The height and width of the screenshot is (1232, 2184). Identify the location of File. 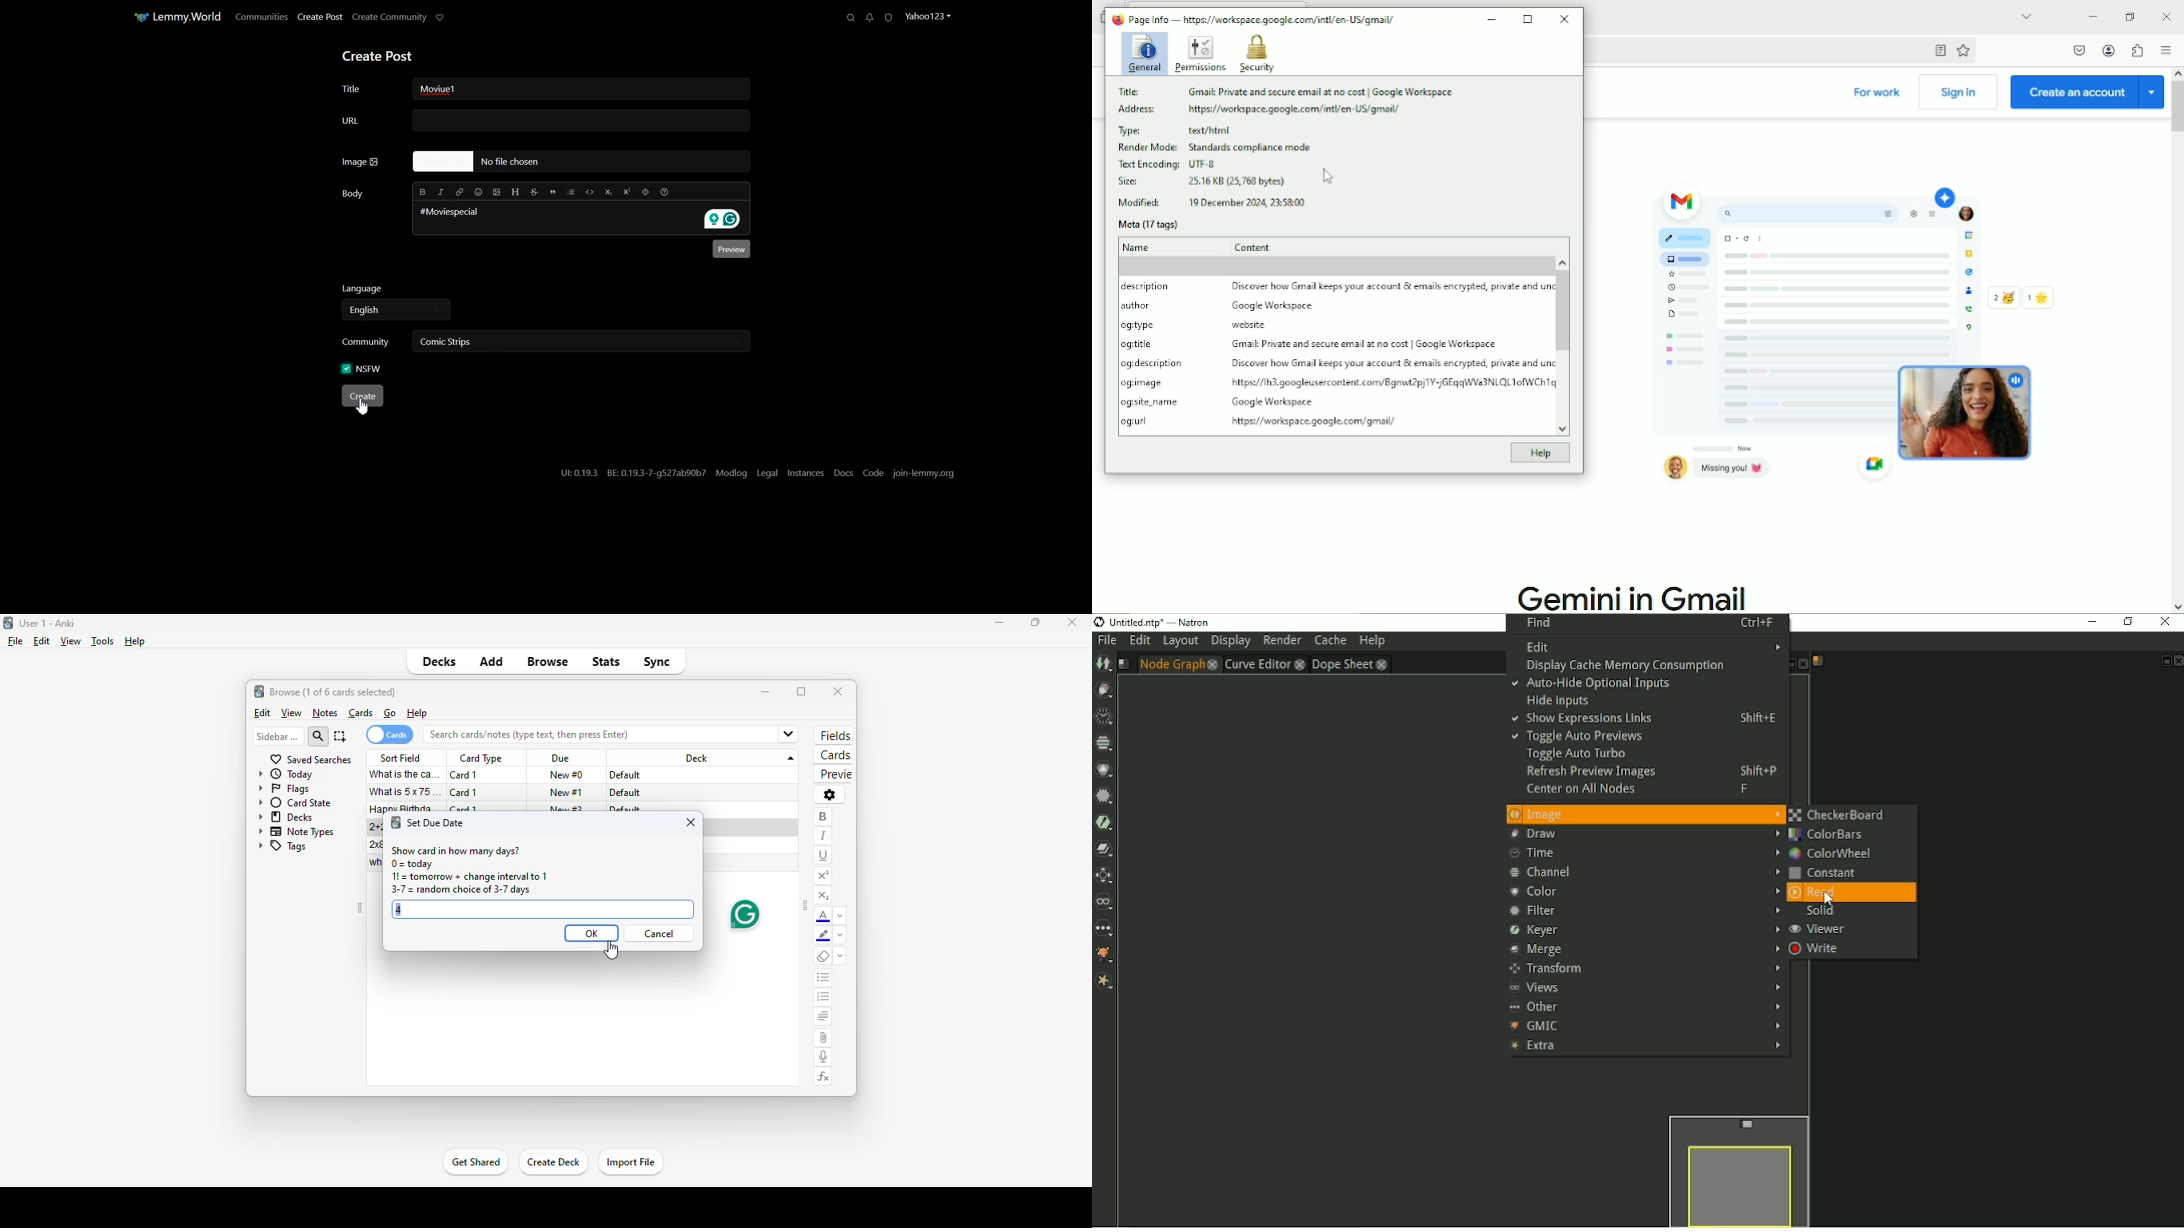
(1106, 641).